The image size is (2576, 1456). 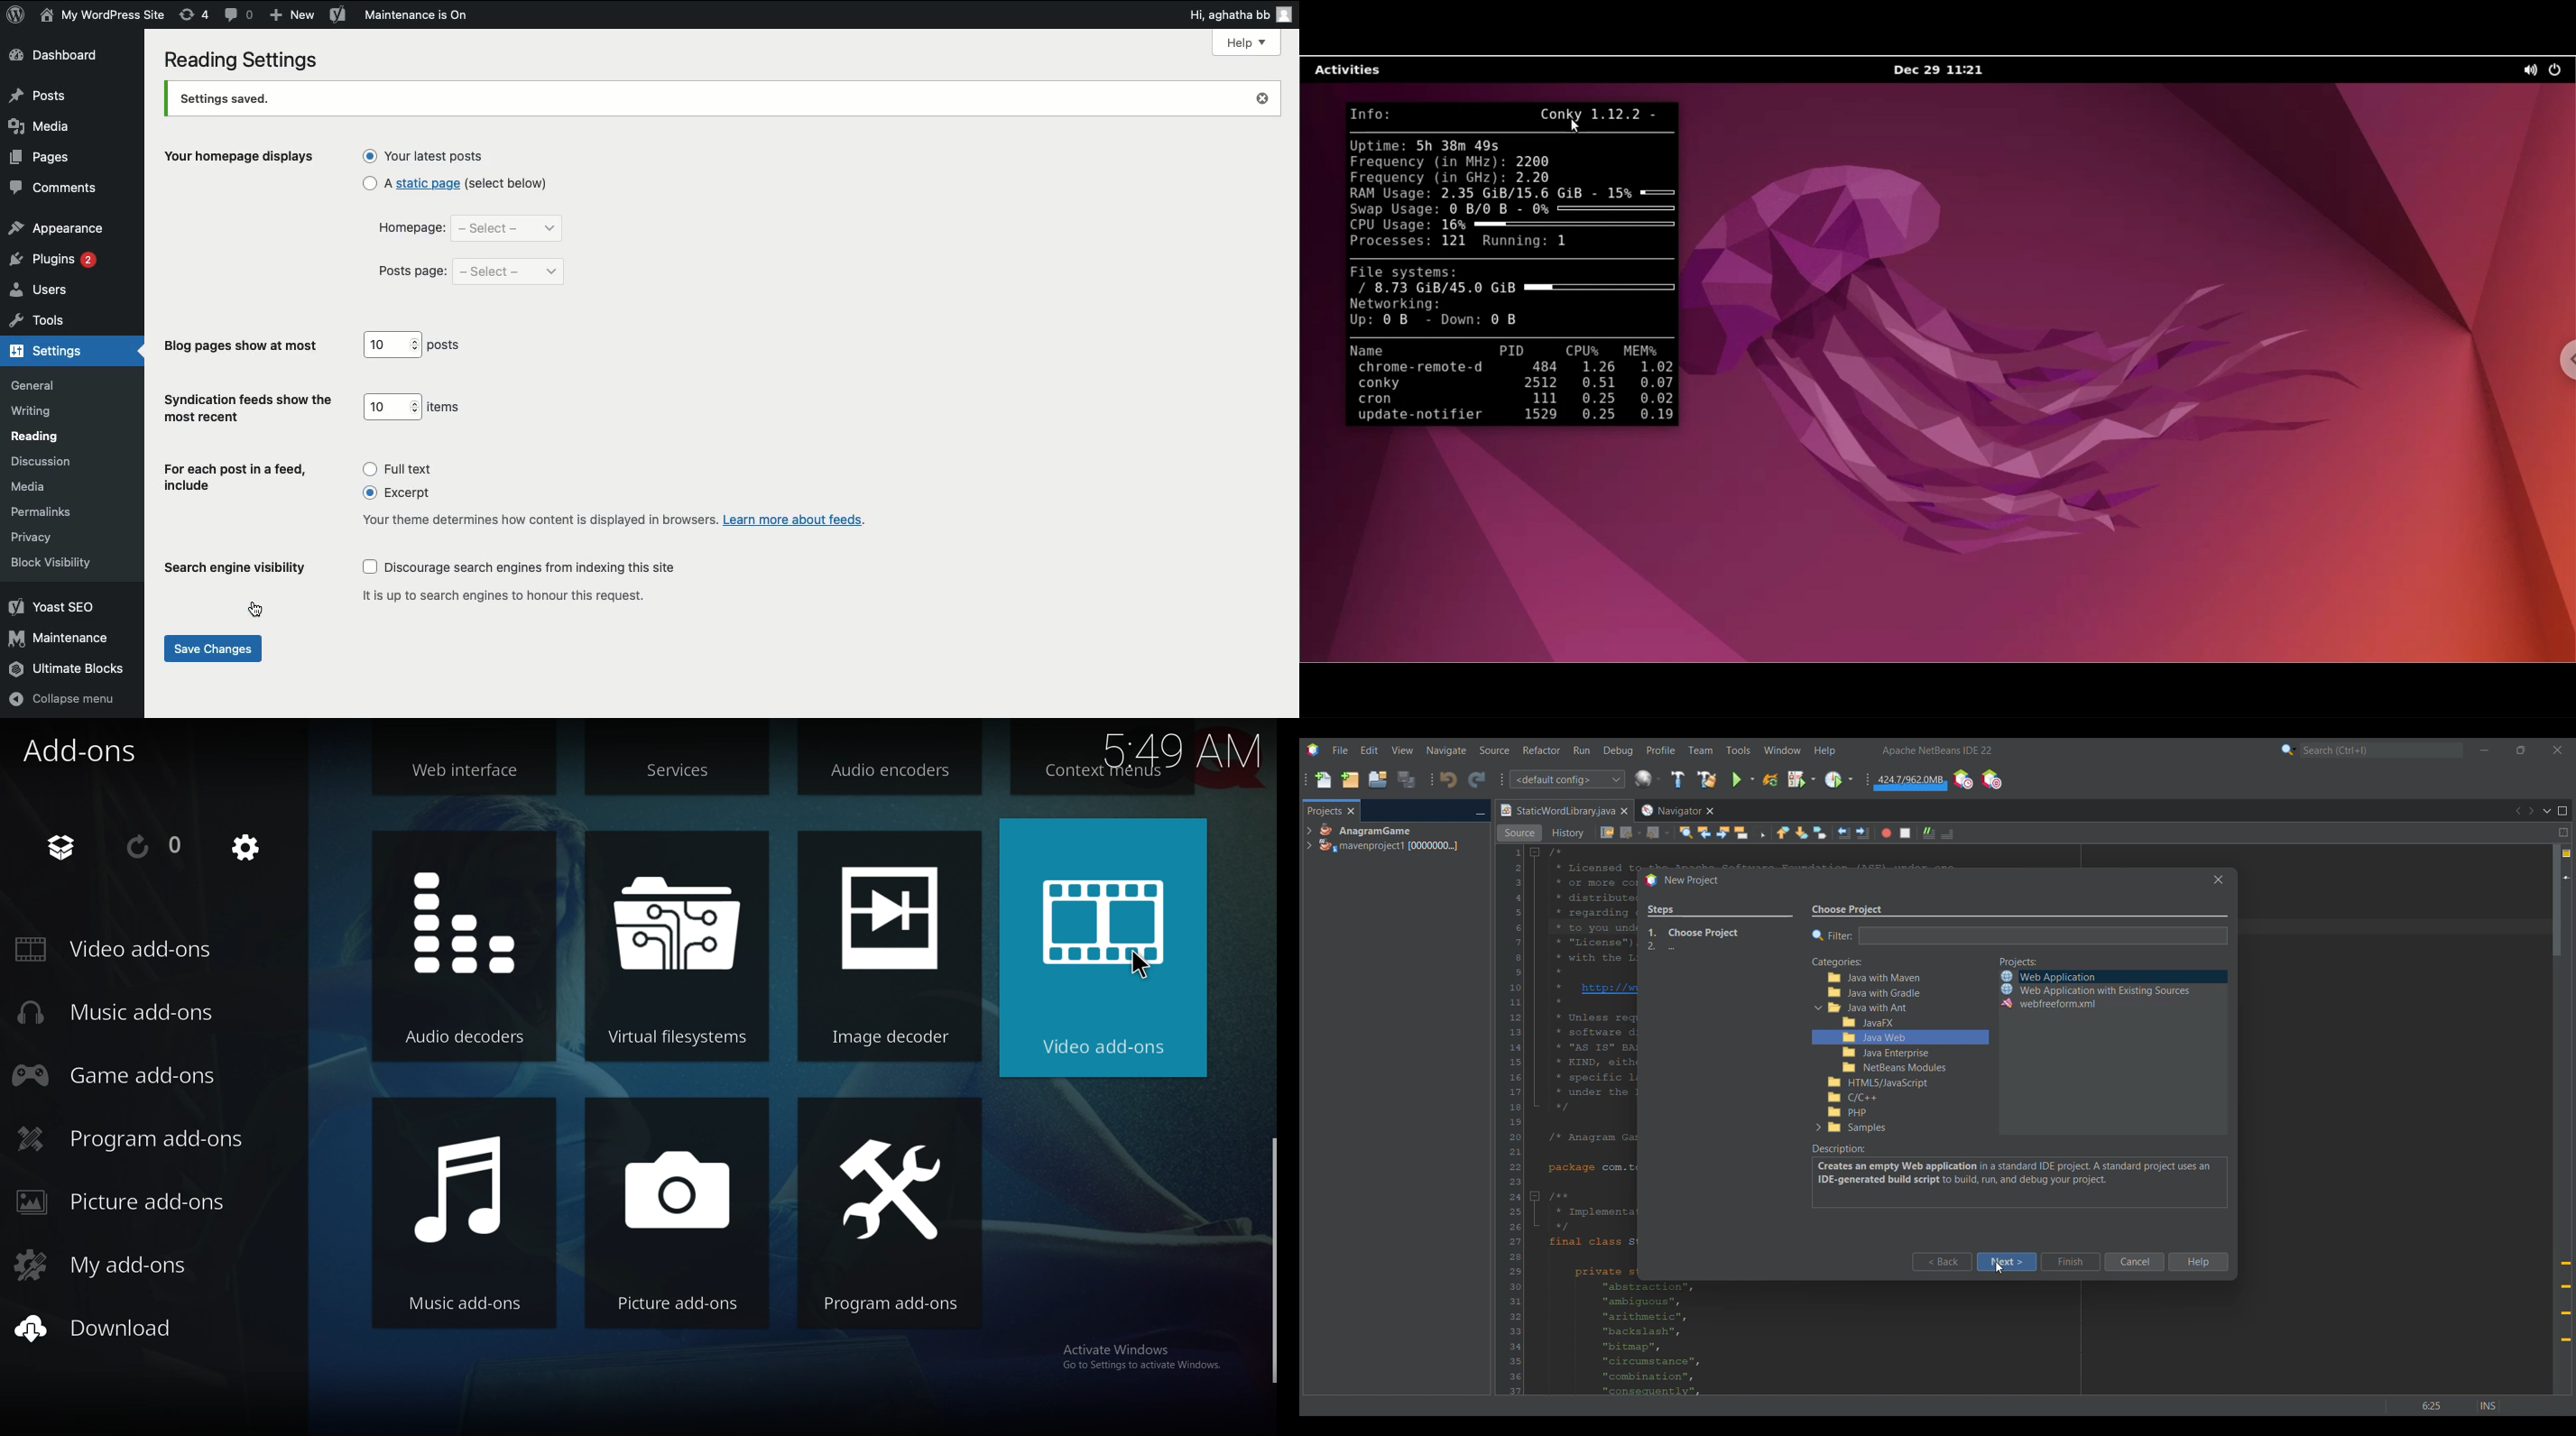 What do you see at coordinates (1631, 833) in the screenshot?
I see `Back` at bounding box center [1631, 833].